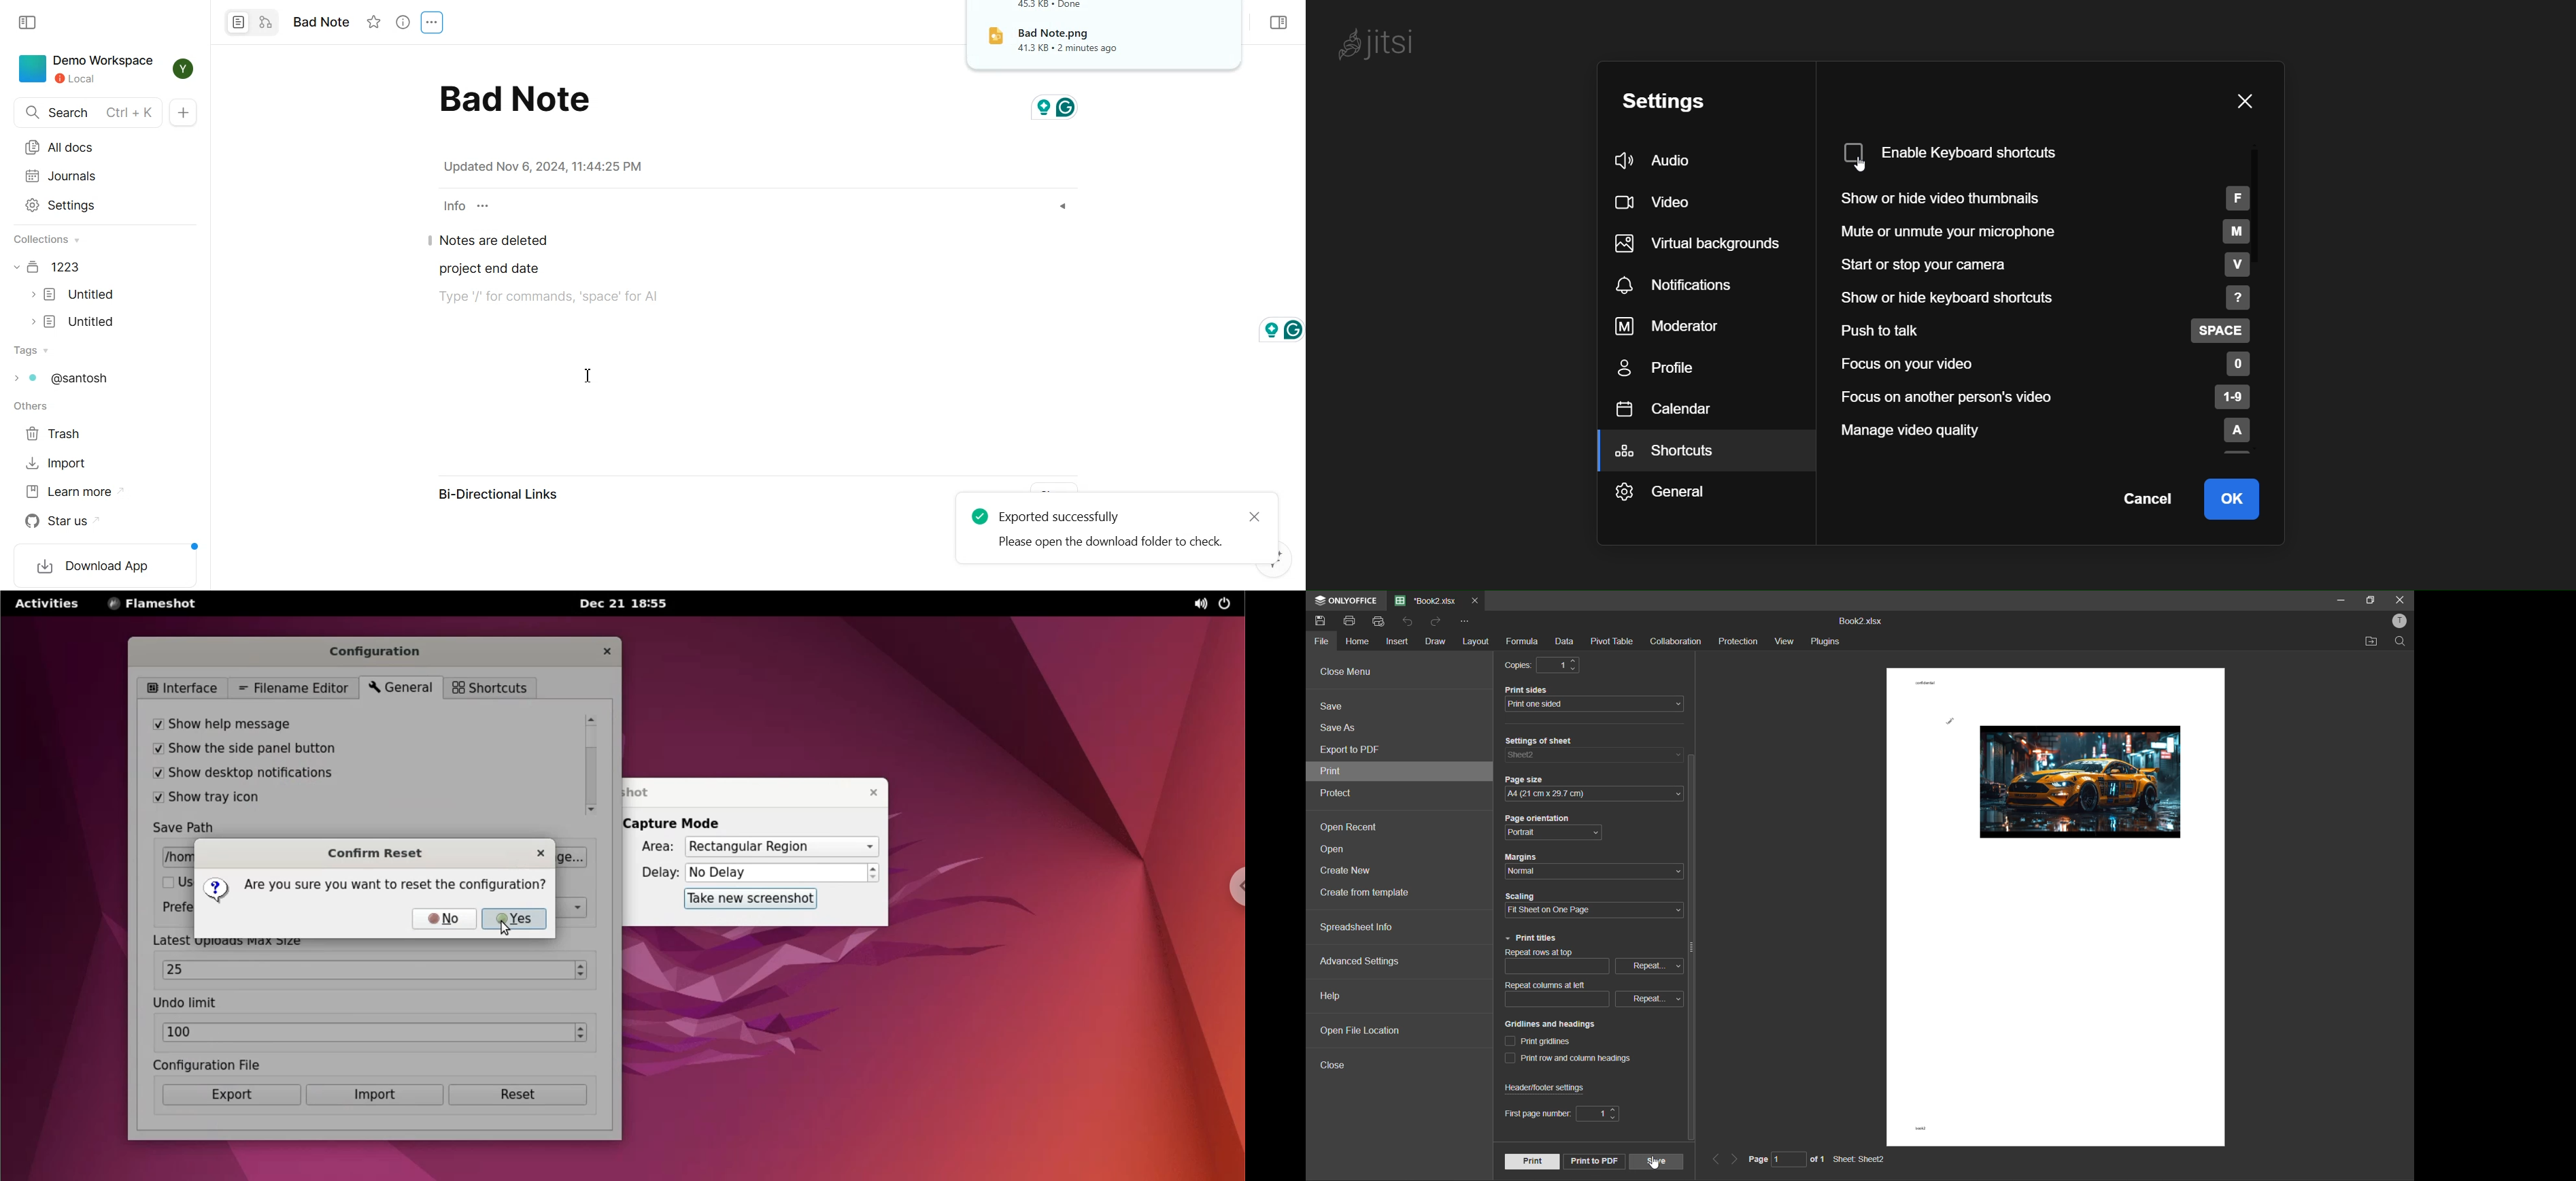 The image size is (2576, 1204). What do you see at coordinates (1540, 665) in the screenshot?
I see `copies` at bounding box center [1540, 665].